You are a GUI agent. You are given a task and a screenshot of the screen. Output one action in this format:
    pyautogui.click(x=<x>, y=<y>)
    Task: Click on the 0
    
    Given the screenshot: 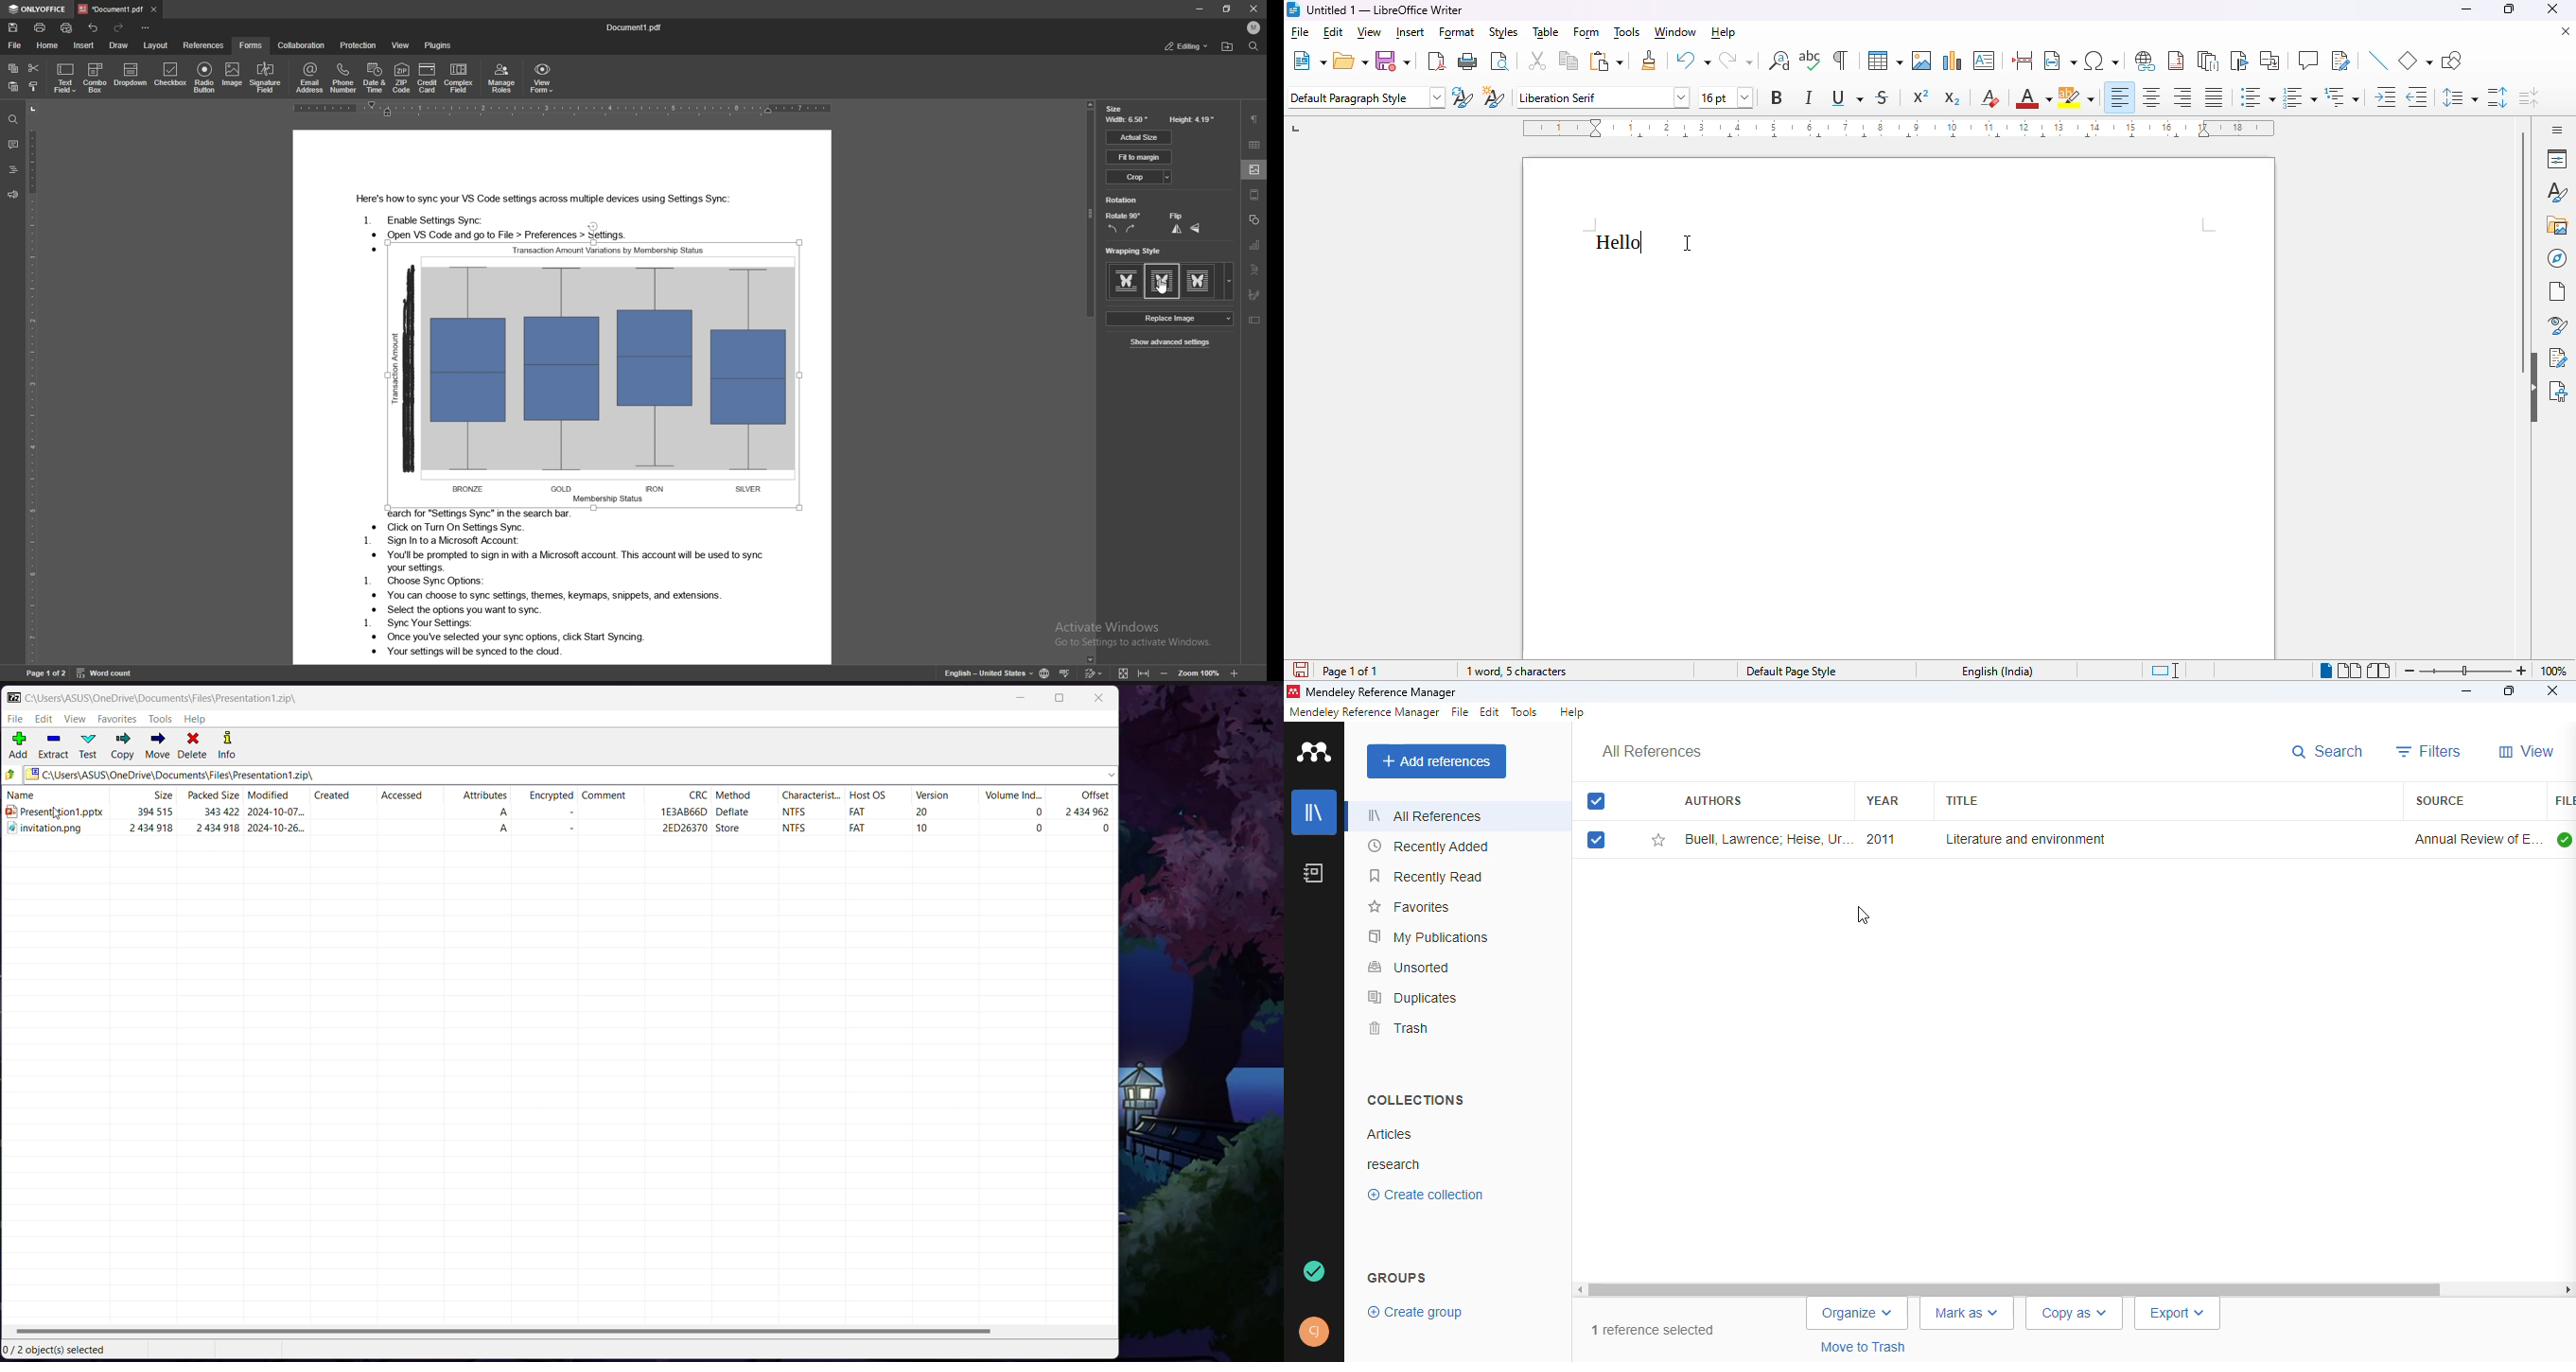 What is the action you would take?
    pyautogui.click(x=1036, y=828)
    